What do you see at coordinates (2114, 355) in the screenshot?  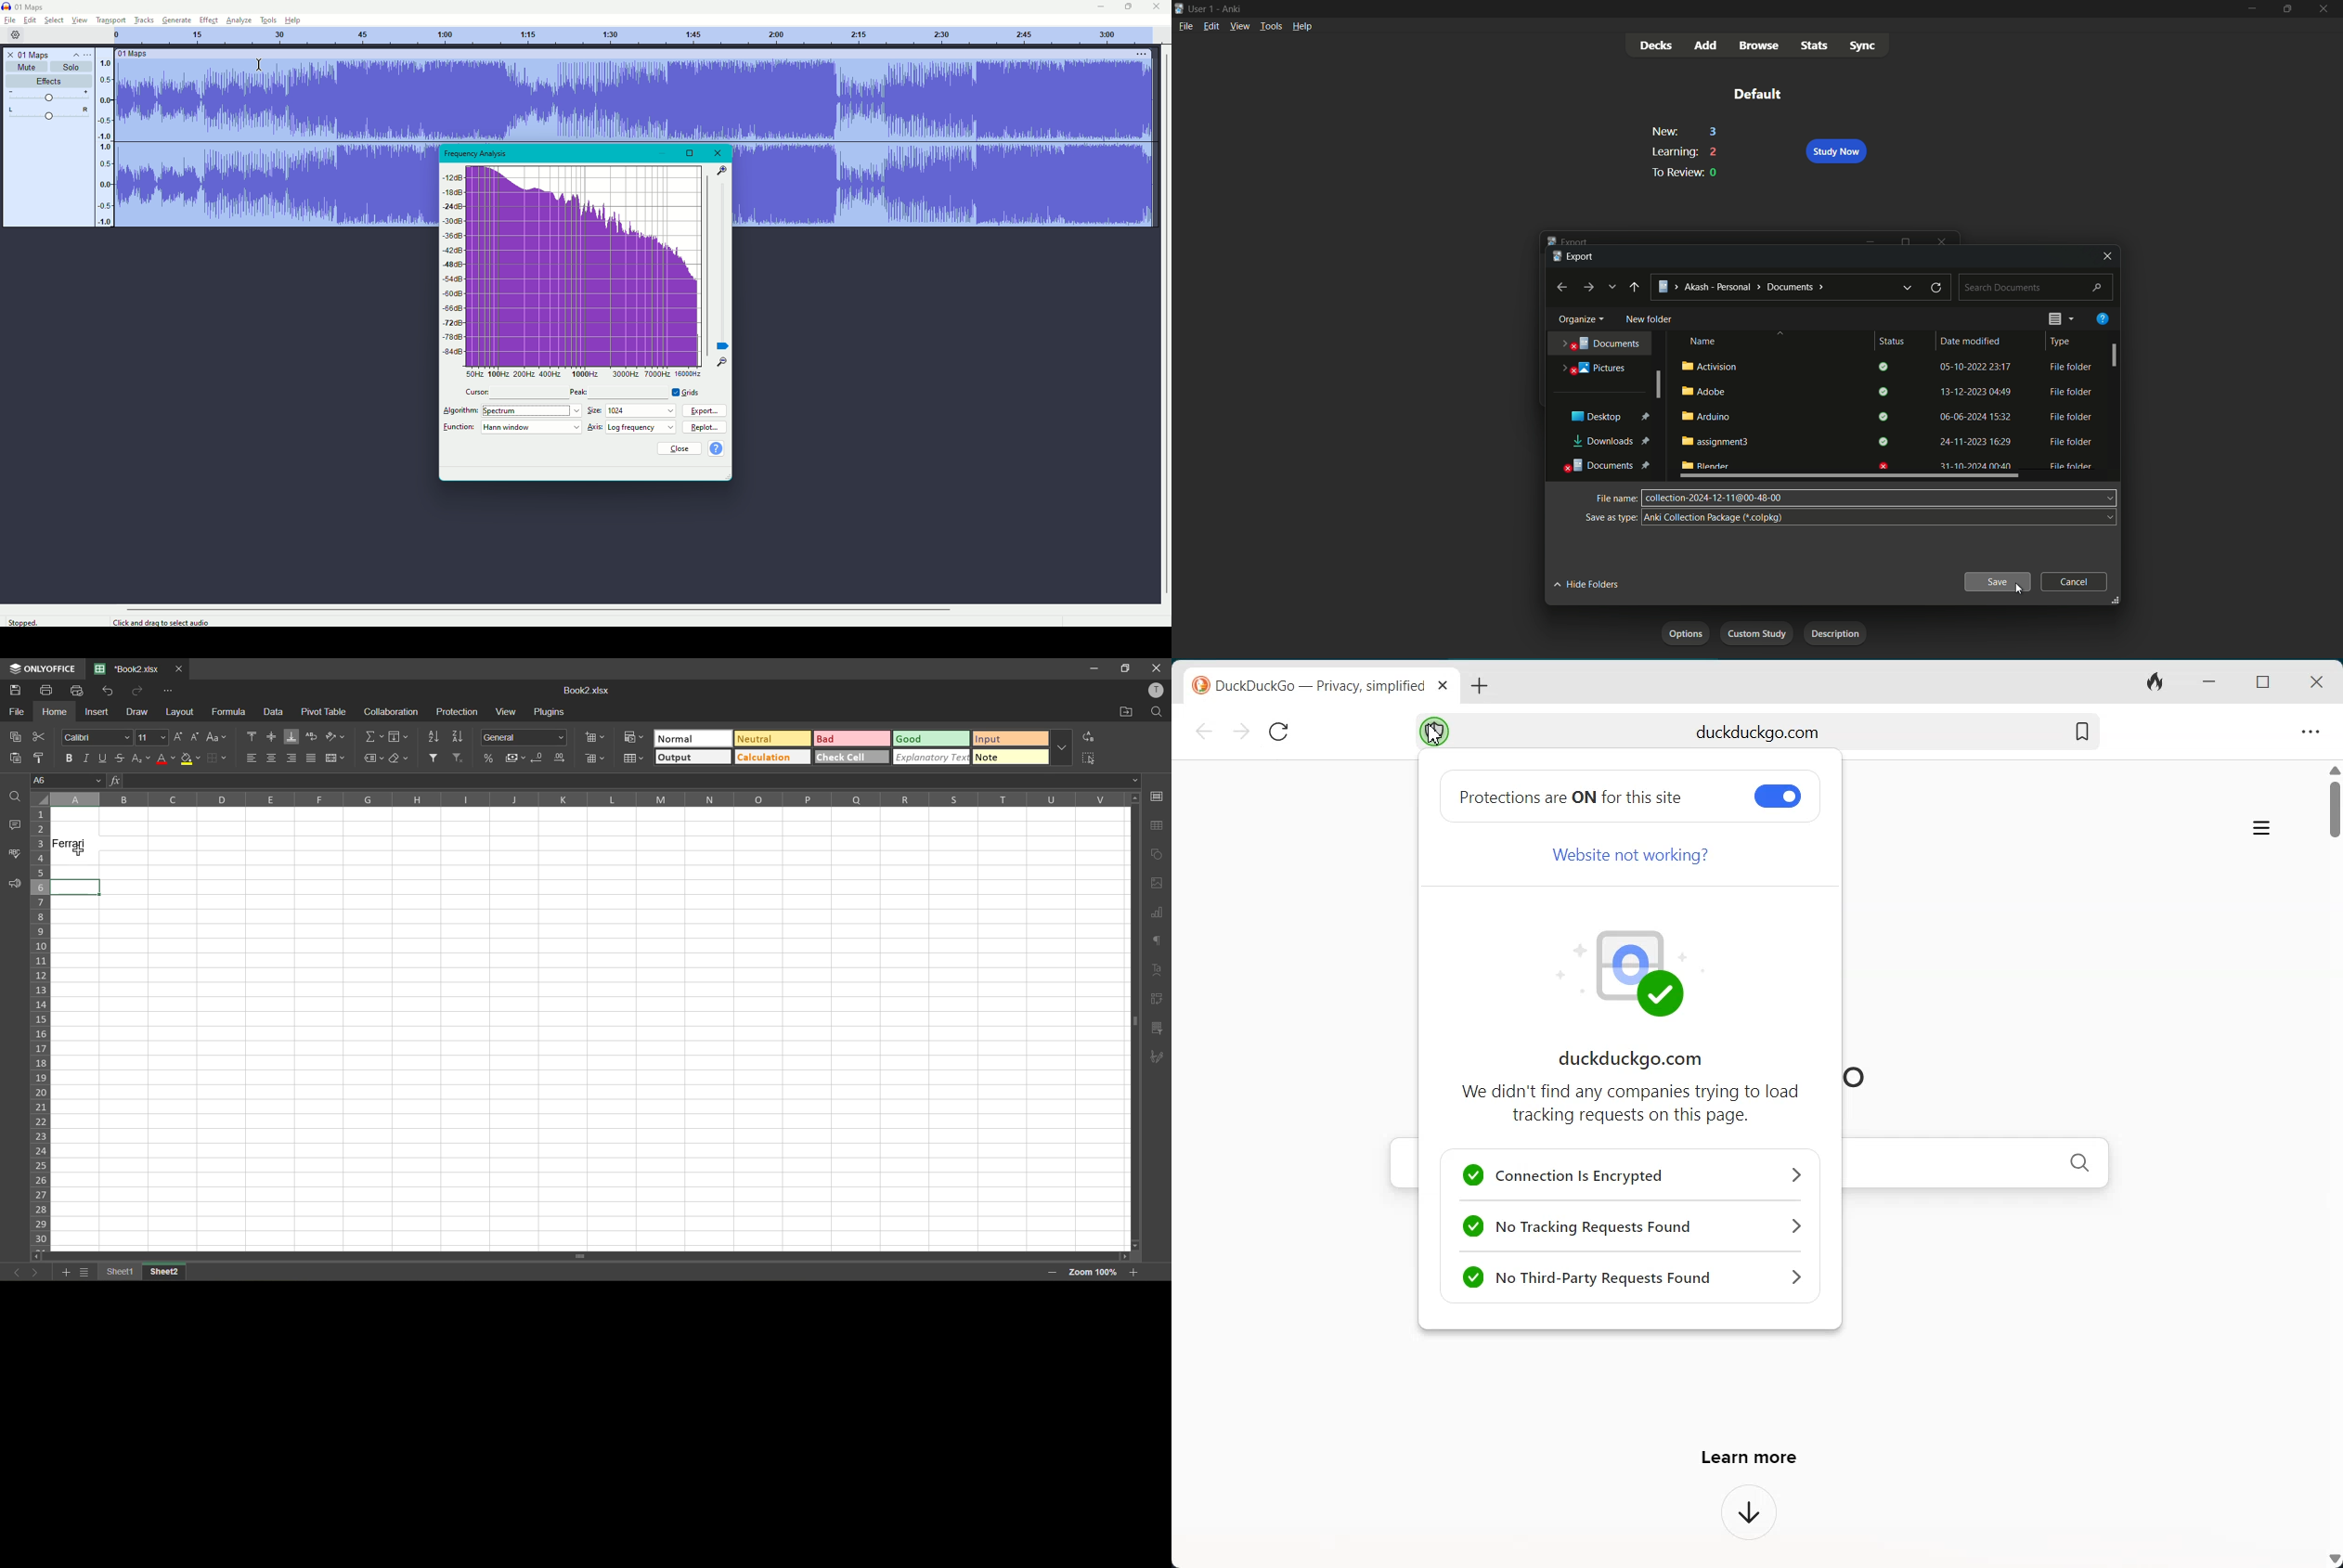 I see `scroll bar` at bounding box center [2114, 355].